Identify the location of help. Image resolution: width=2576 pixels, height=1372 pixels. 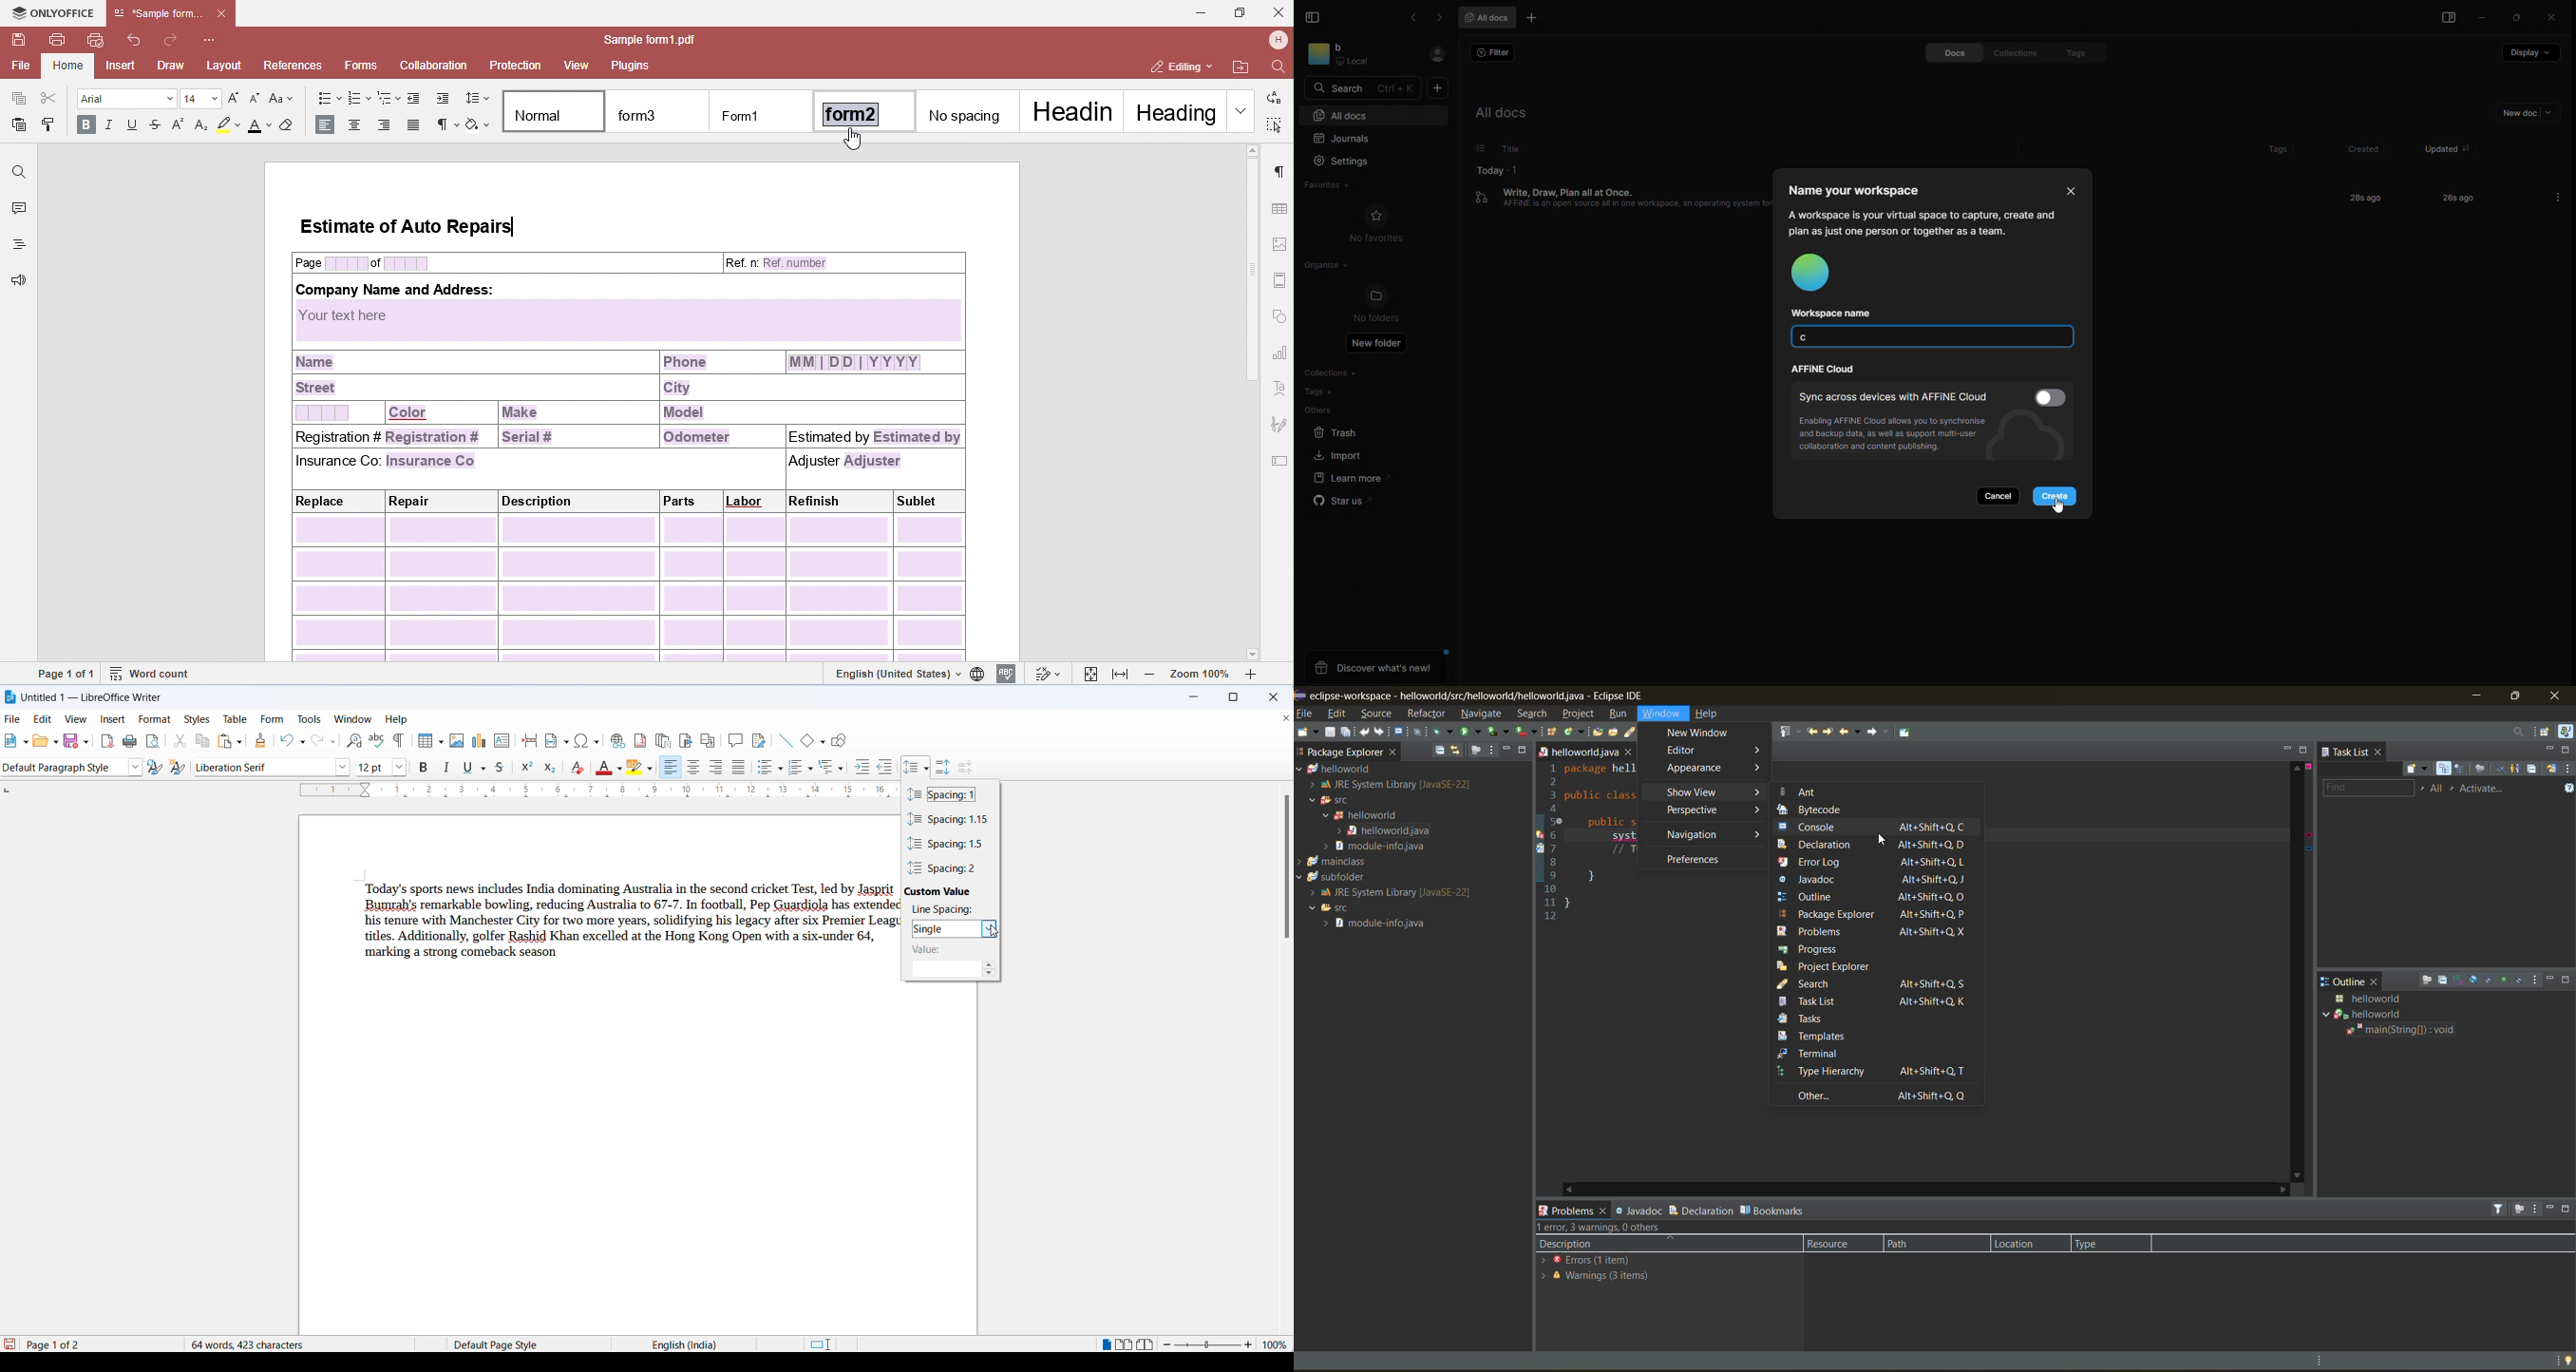
(402, 720).